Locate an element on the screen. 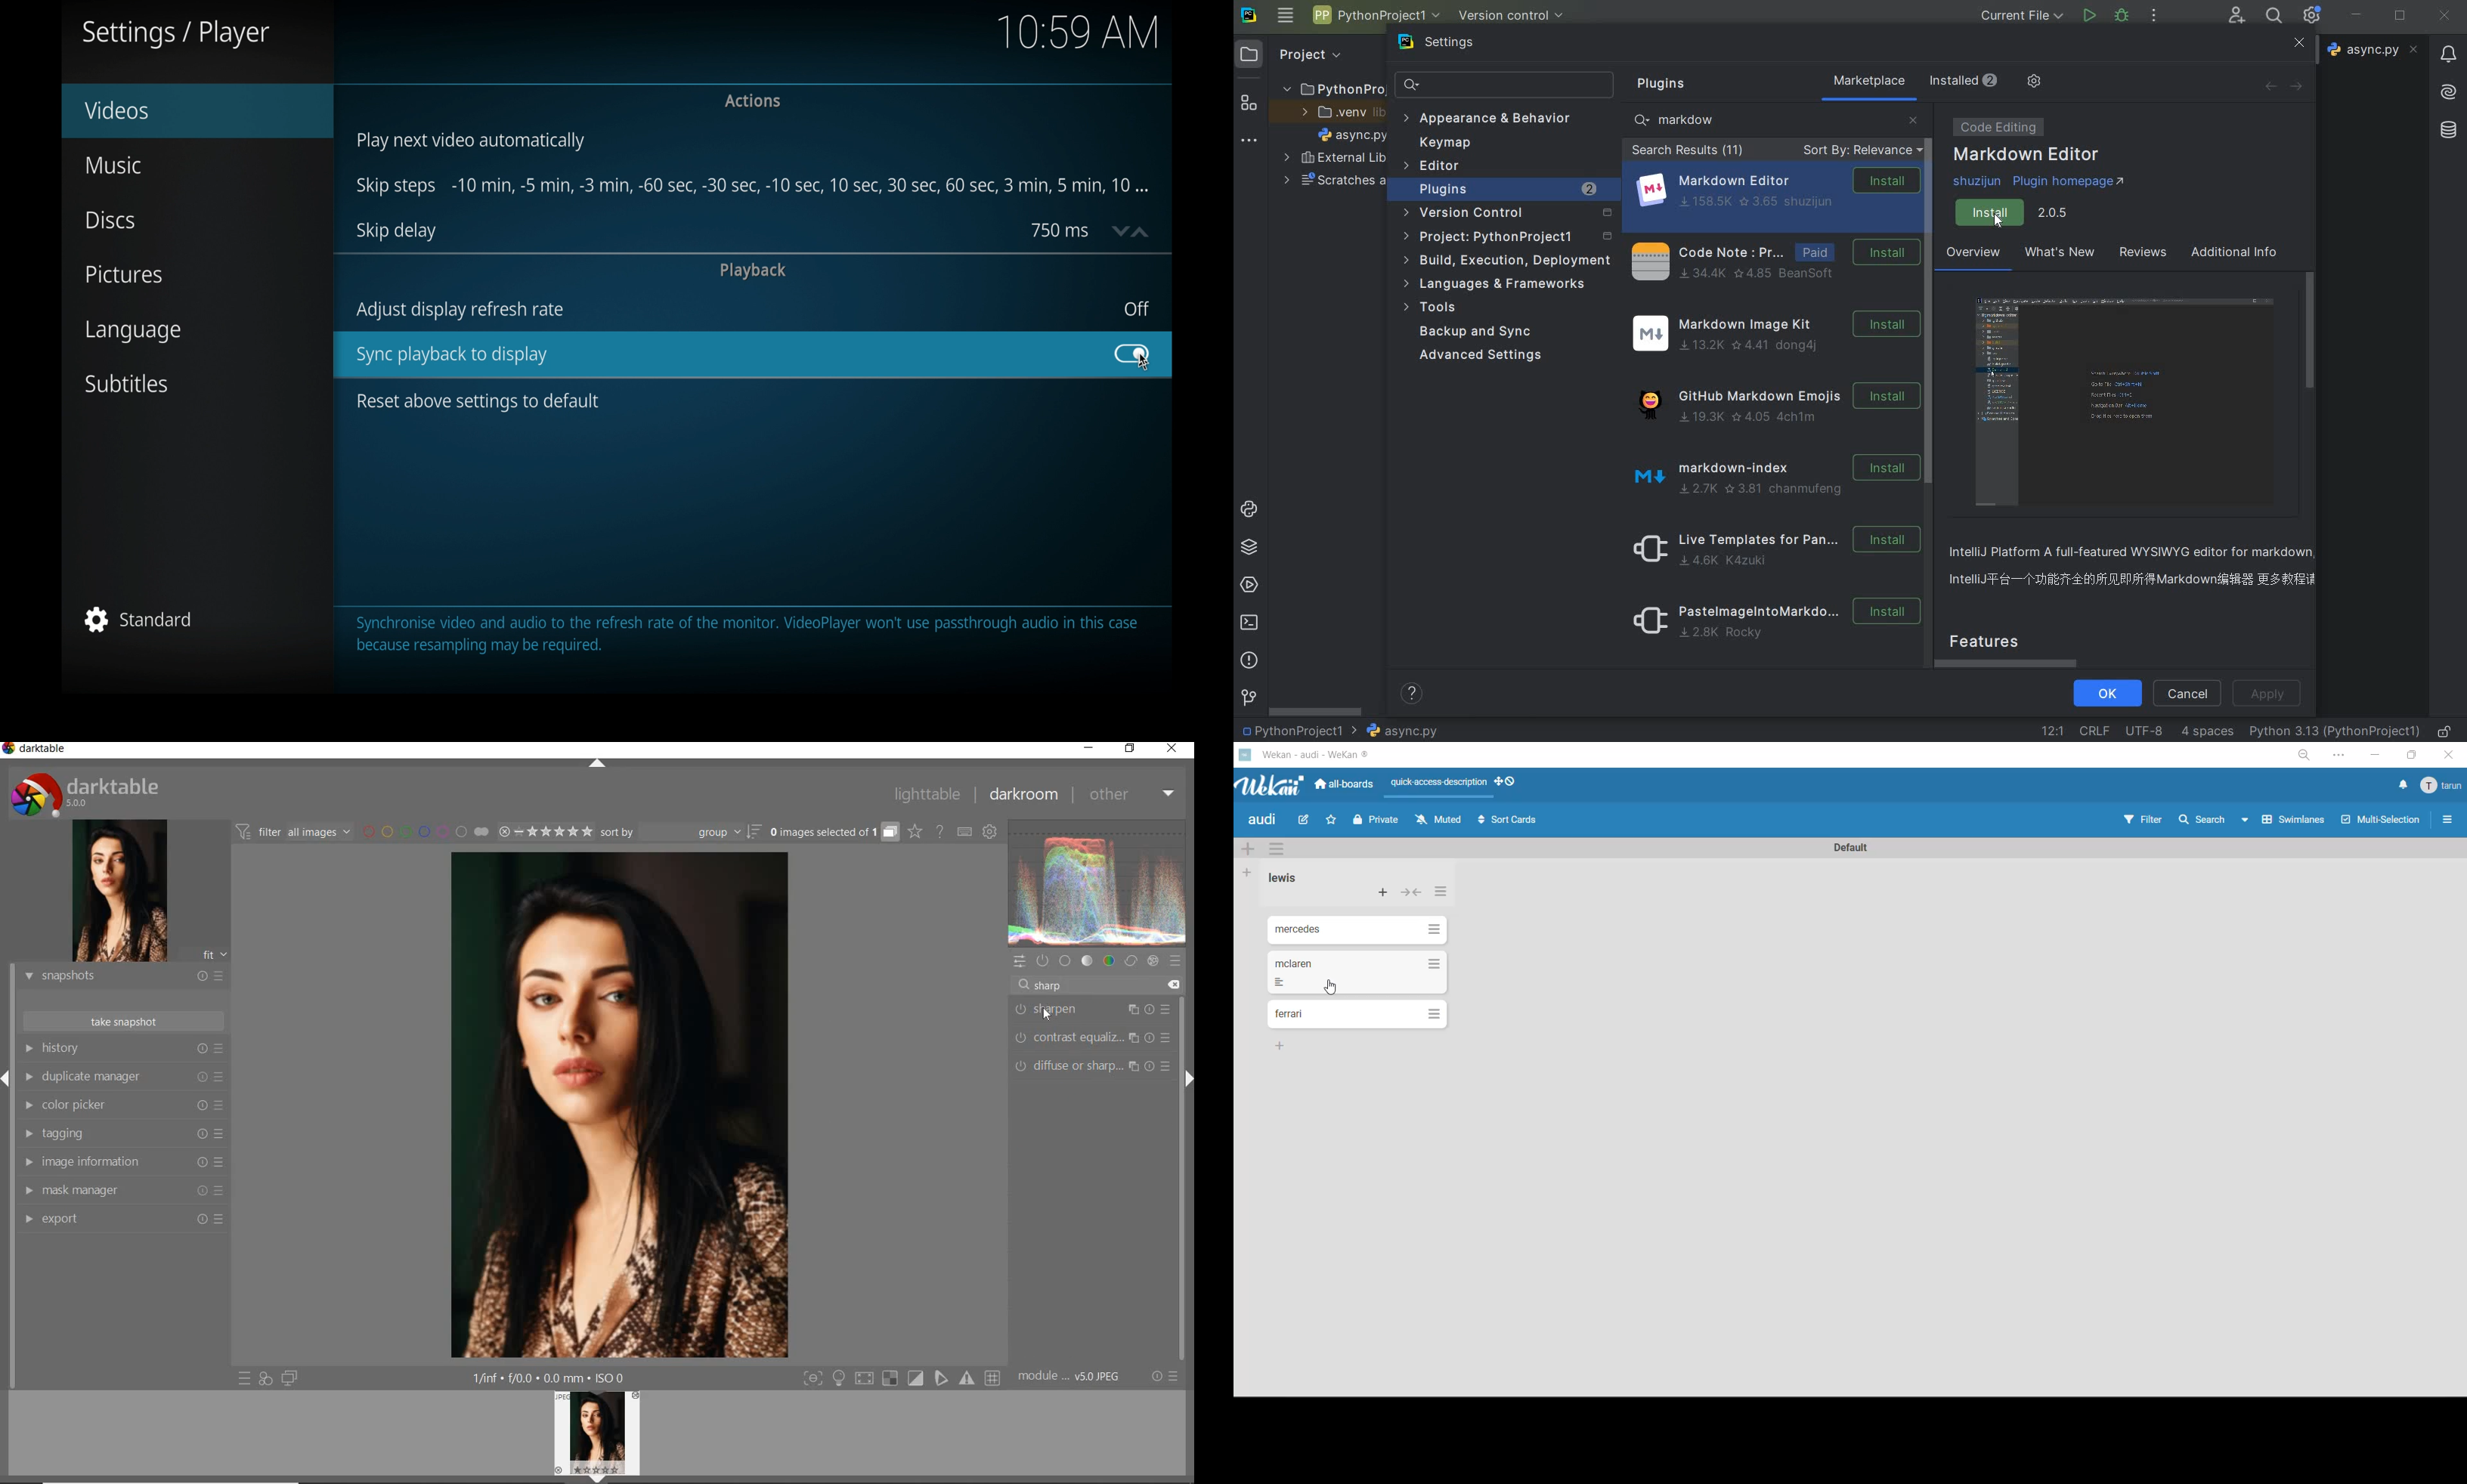 The width and height of the screenshot is (2492, 1484). swimlane actions is located at coordinates (1280, 850).